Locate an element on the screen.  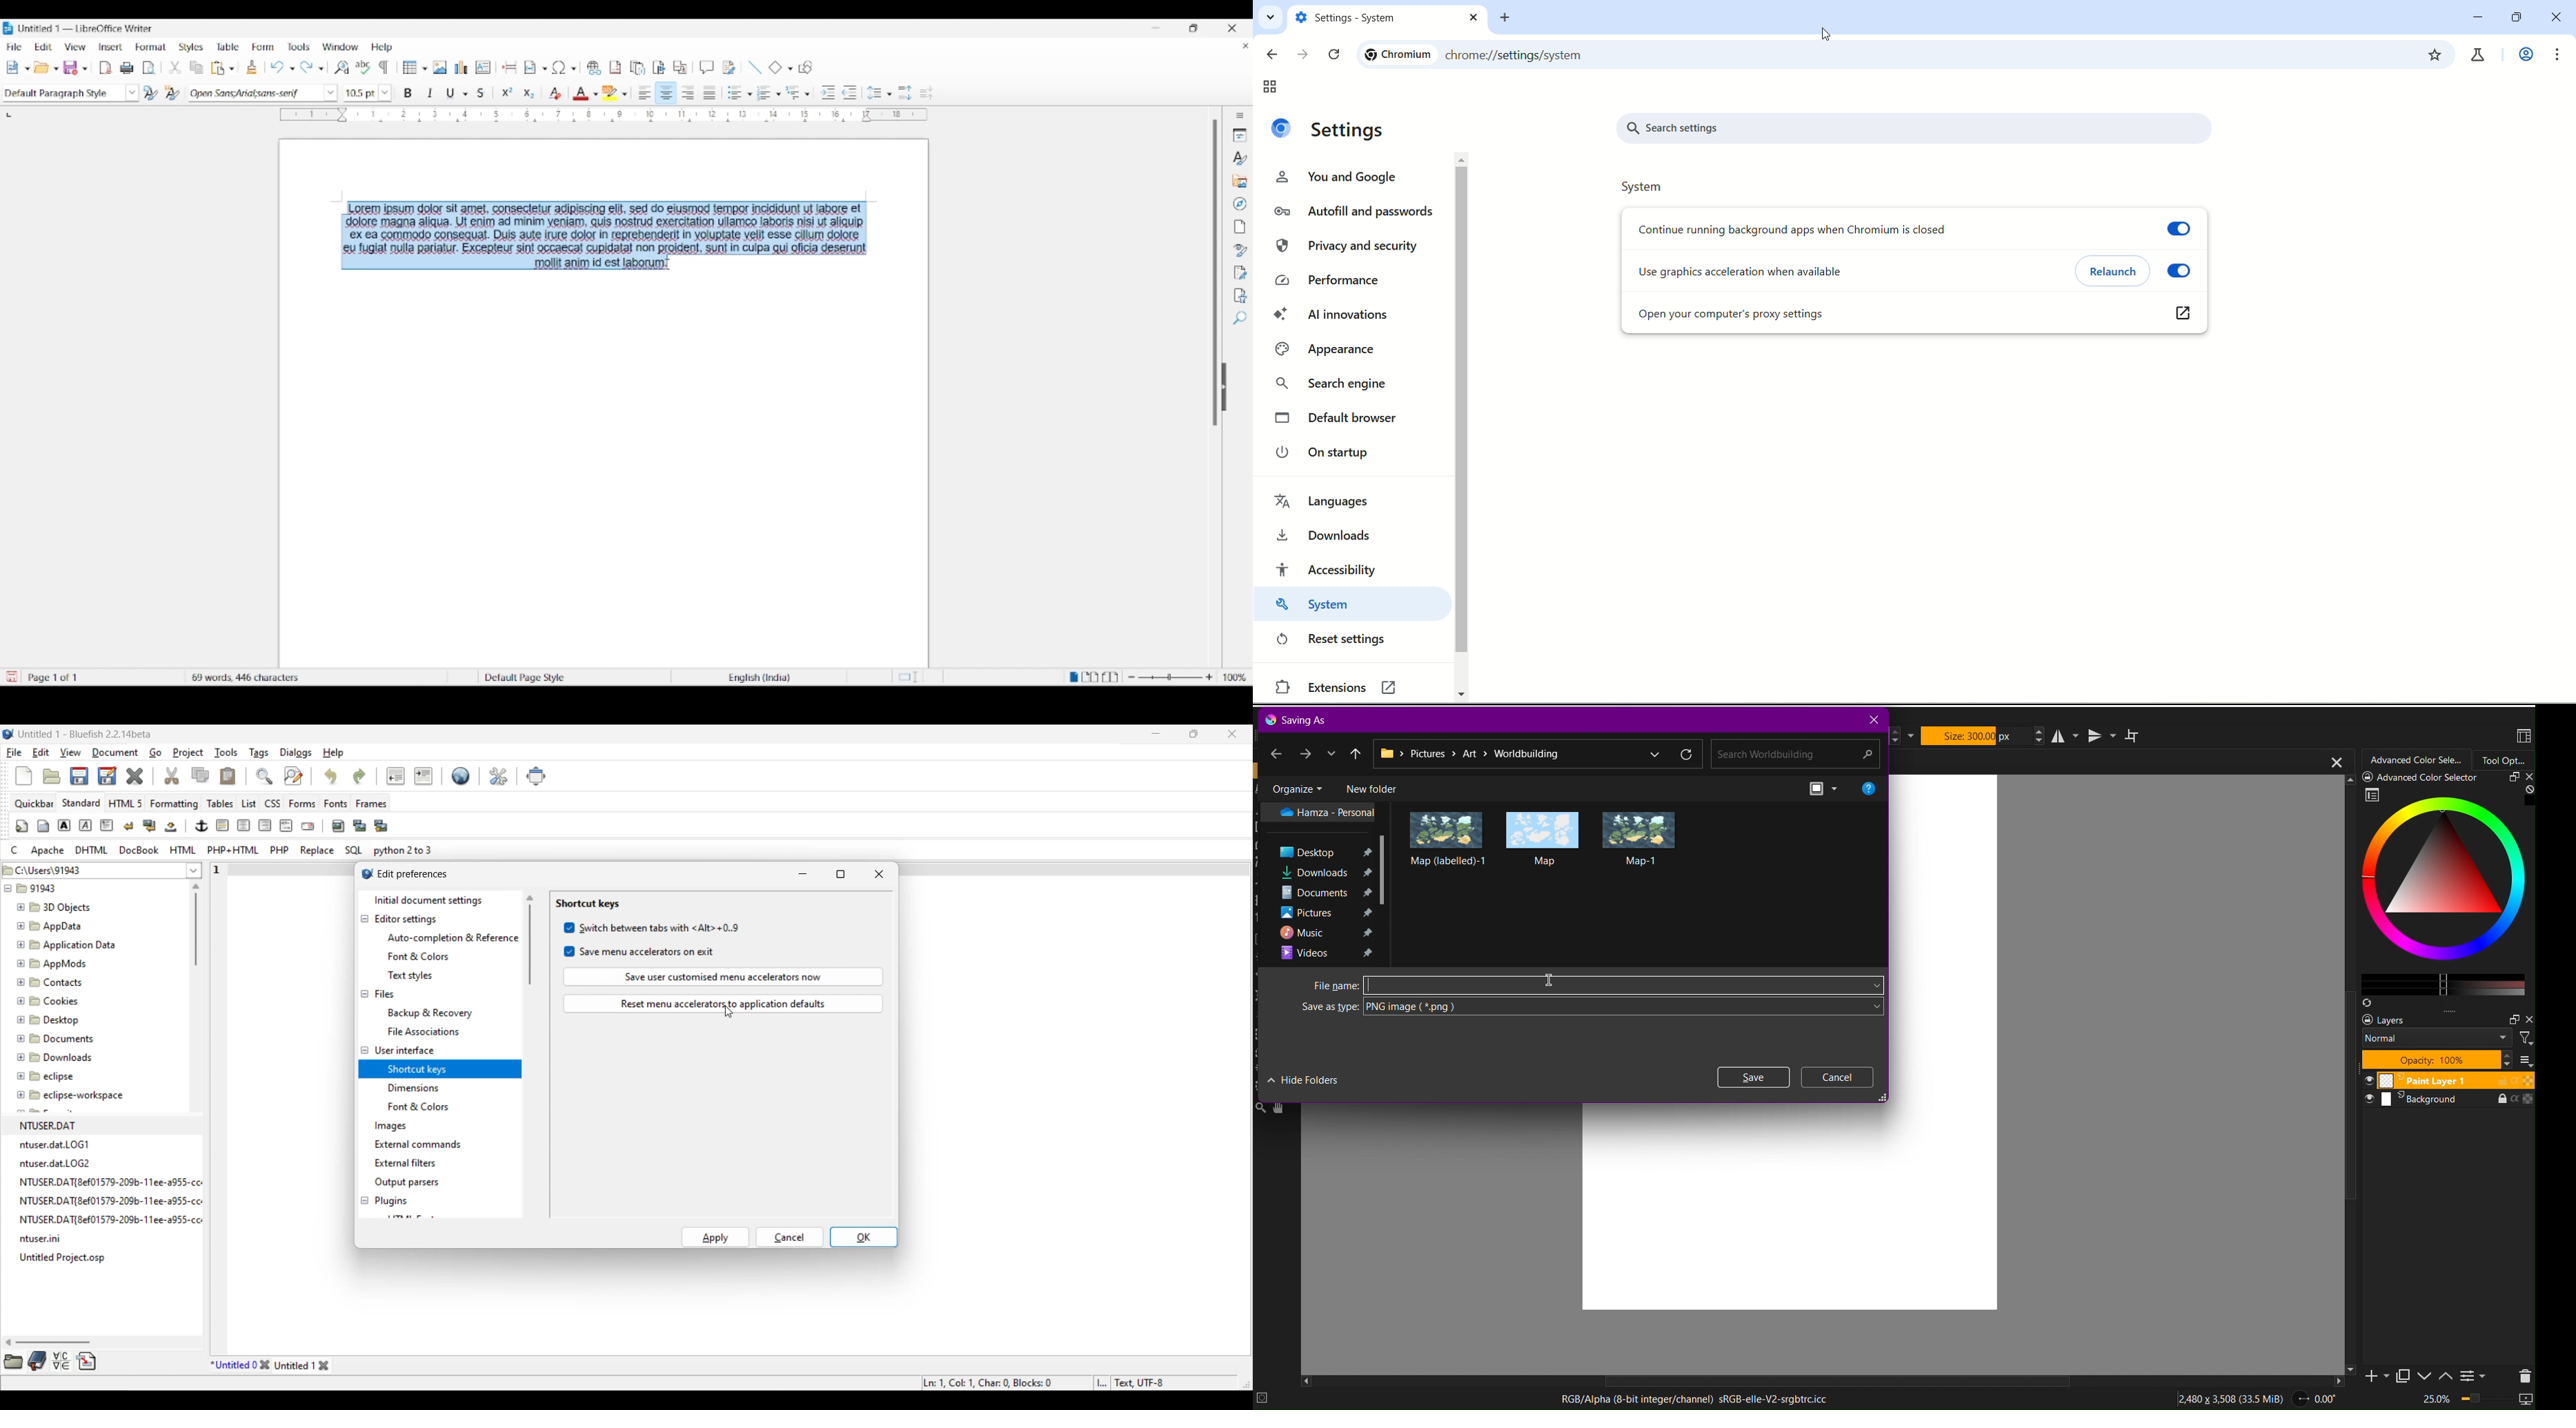
cursor is located at coordinates (1557, 981).